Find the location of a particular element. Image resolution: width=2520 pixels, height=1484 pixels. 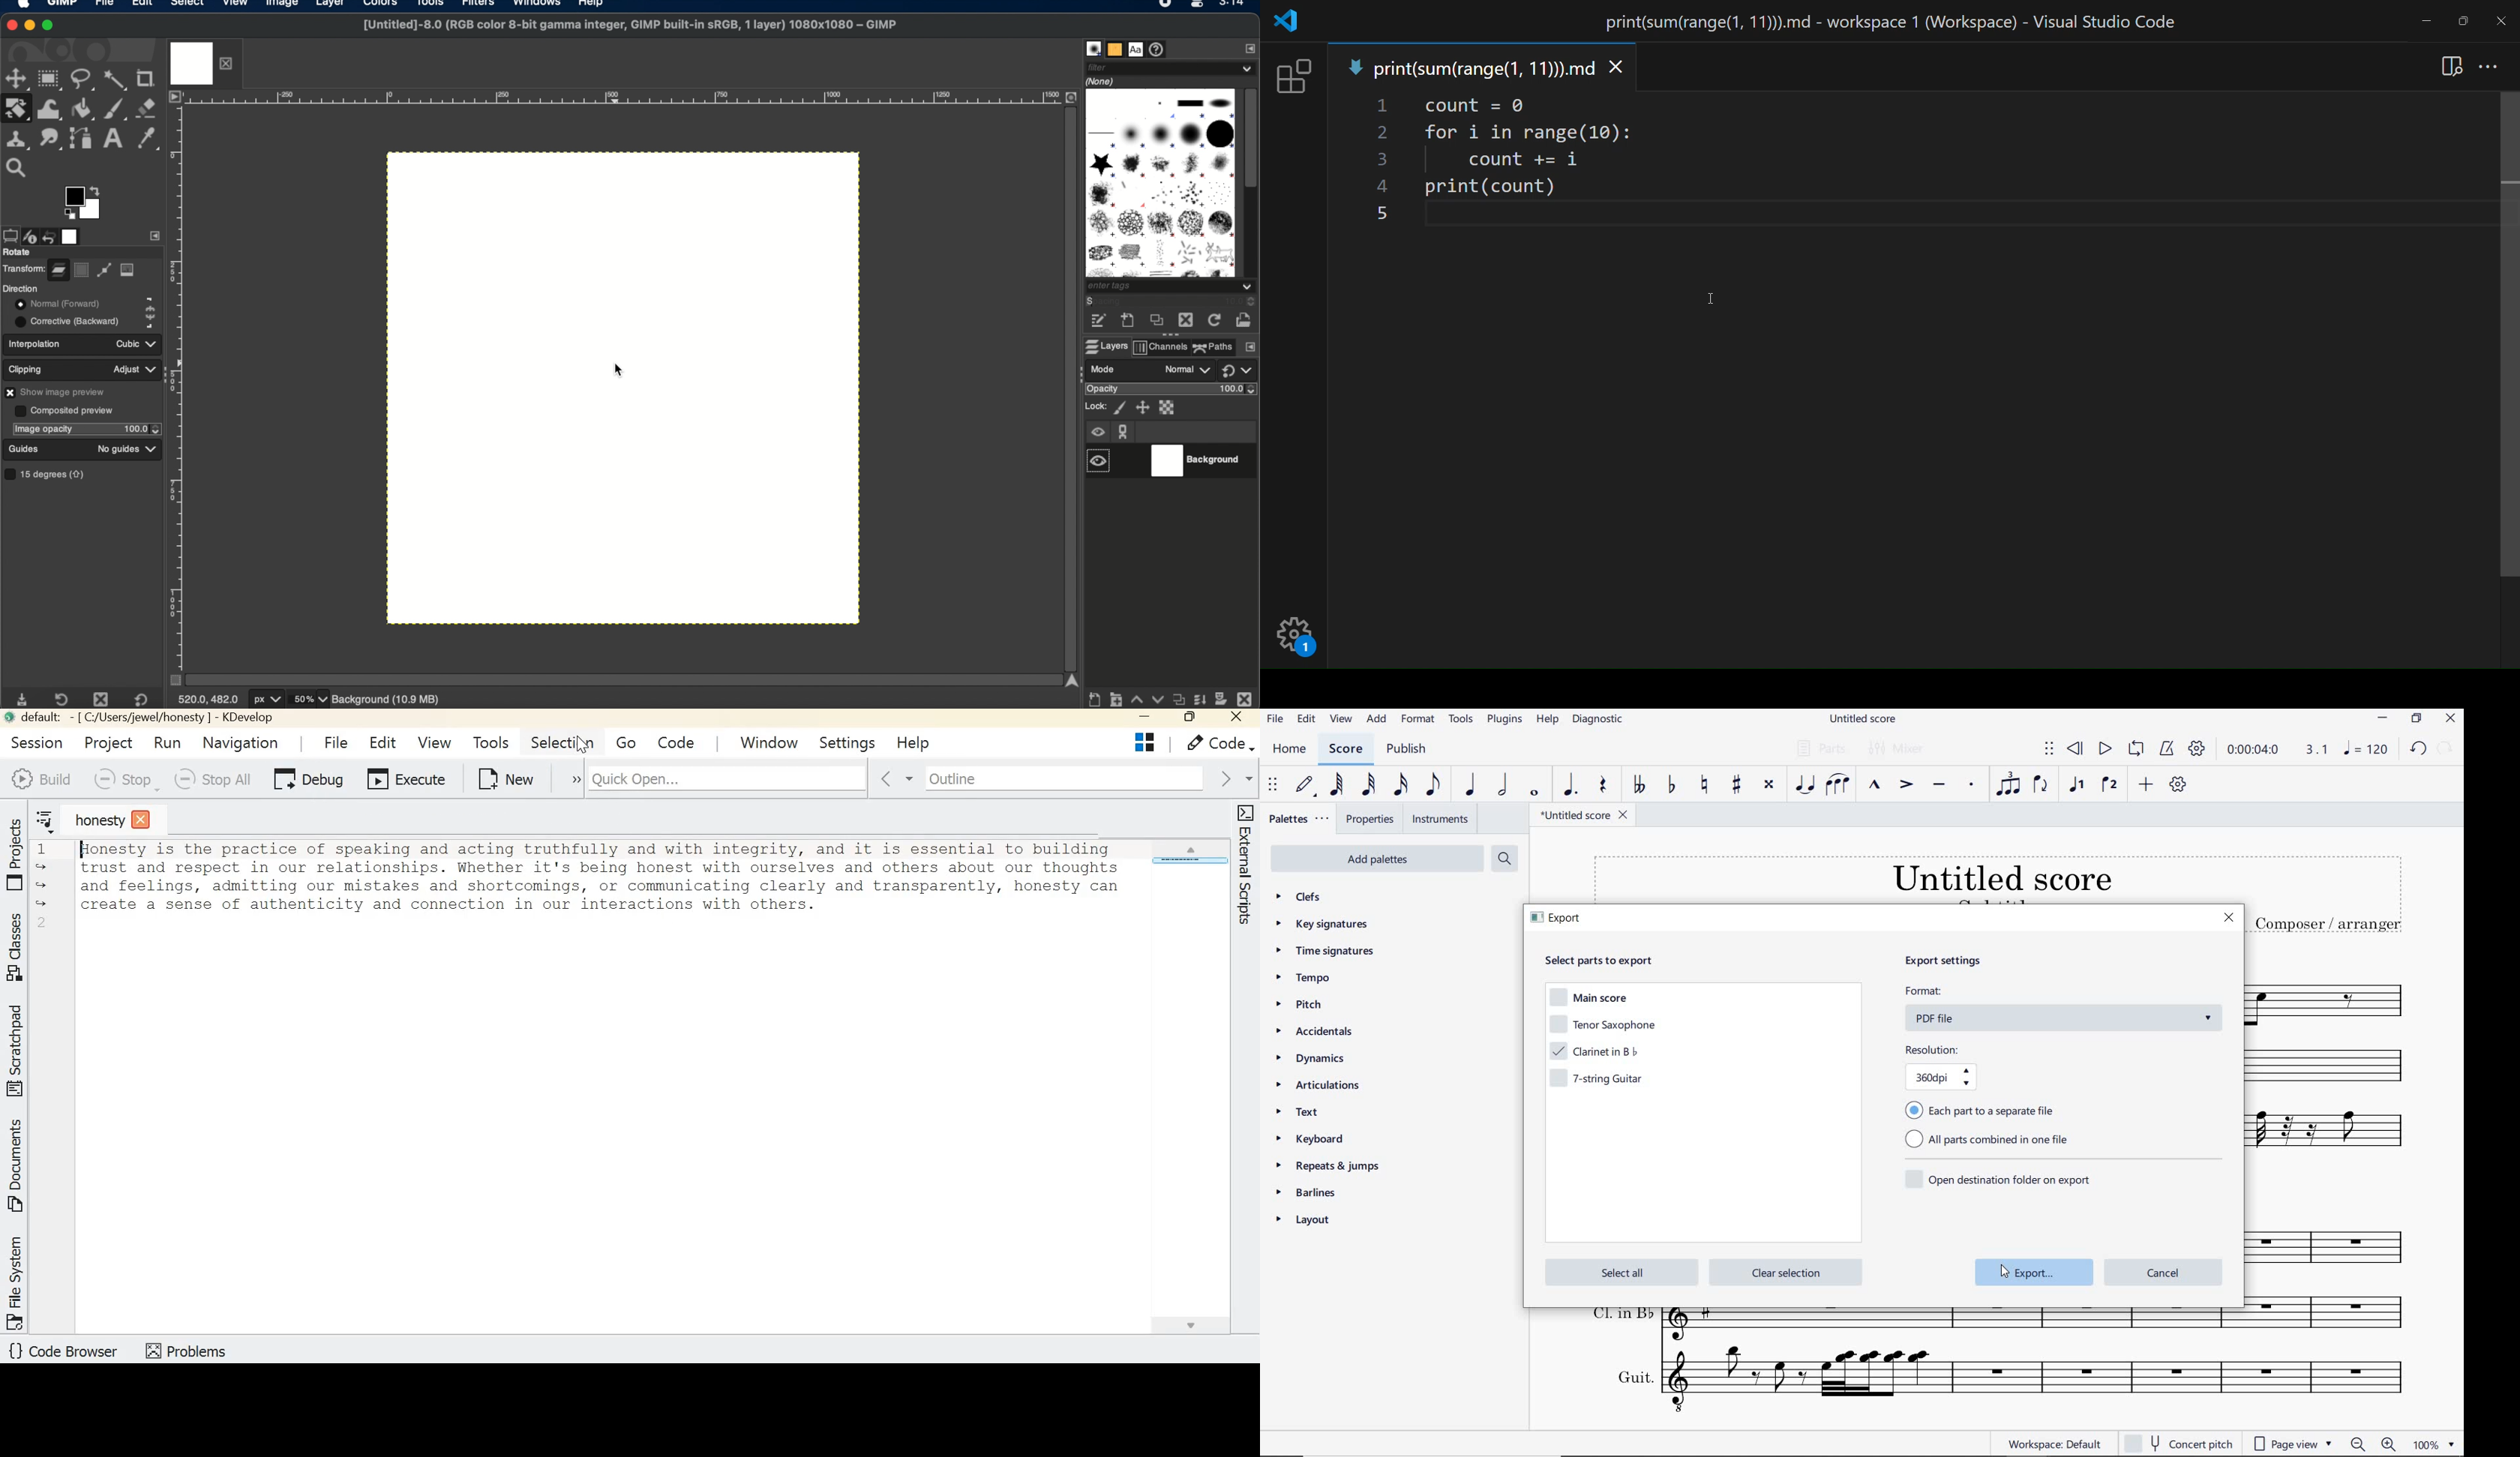

TEXT is located at coordinates (1306, 1114).